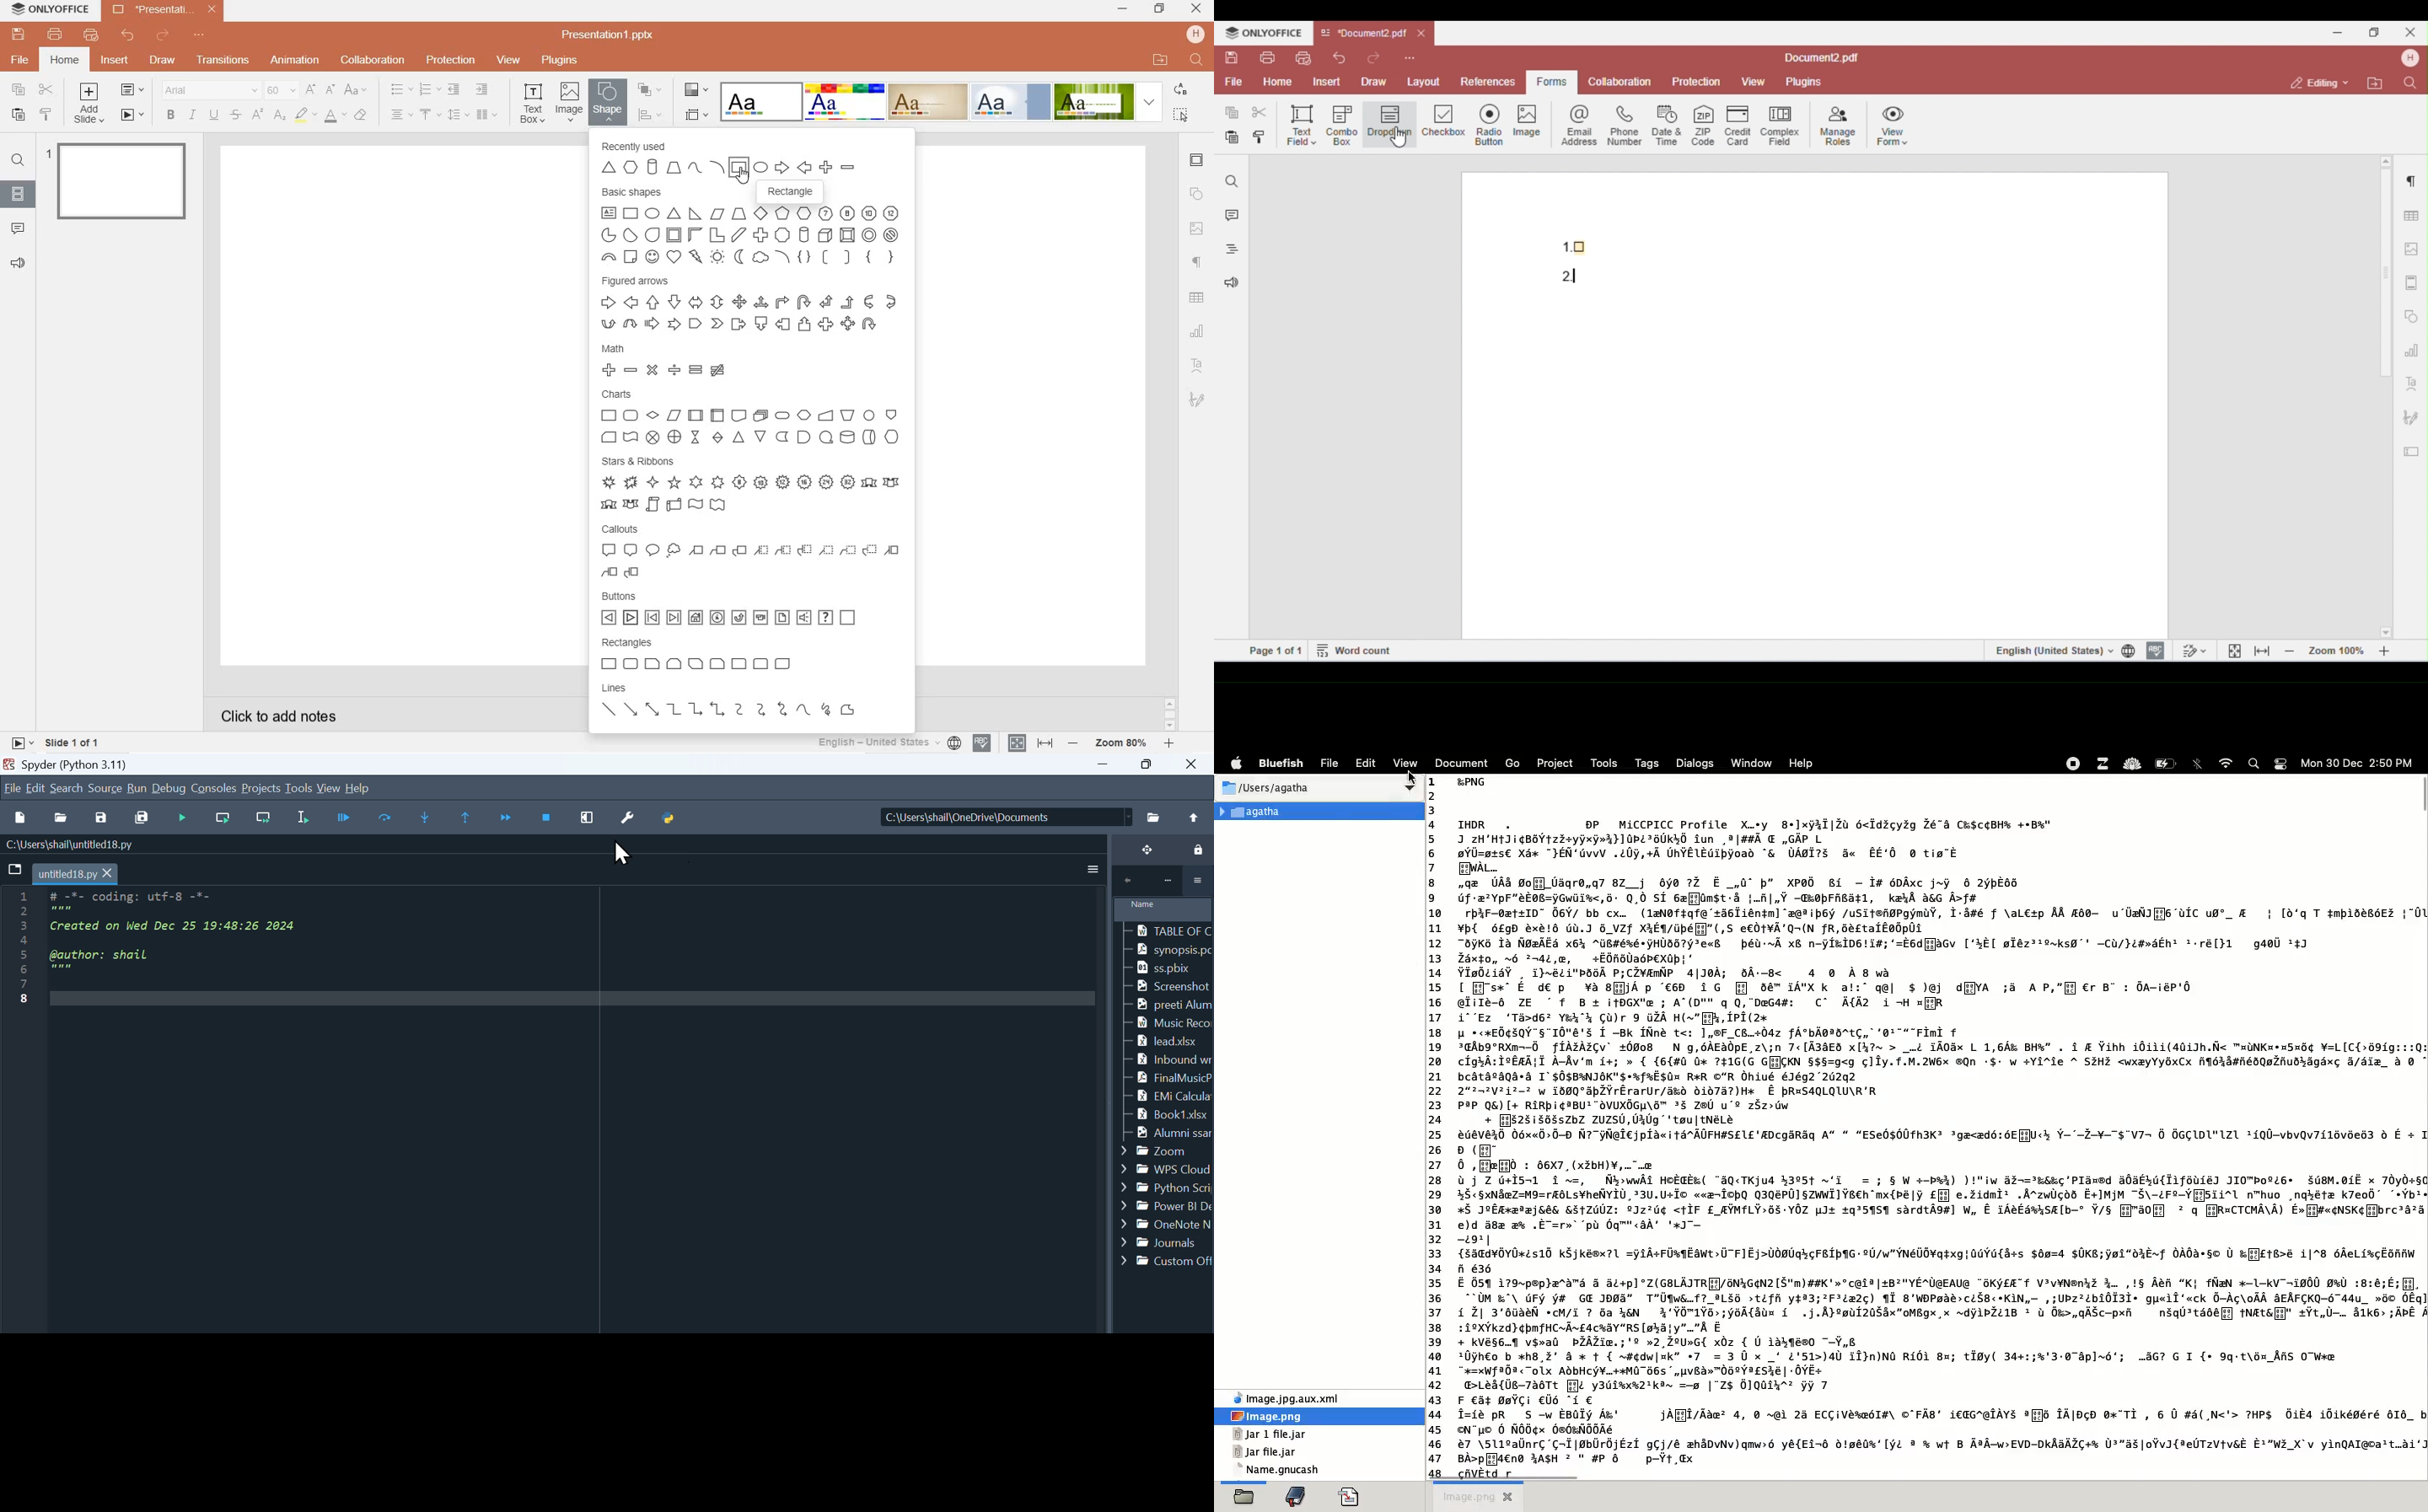 The image size is (2436, 1512). I want to click on minimise, so click(1107, 765).